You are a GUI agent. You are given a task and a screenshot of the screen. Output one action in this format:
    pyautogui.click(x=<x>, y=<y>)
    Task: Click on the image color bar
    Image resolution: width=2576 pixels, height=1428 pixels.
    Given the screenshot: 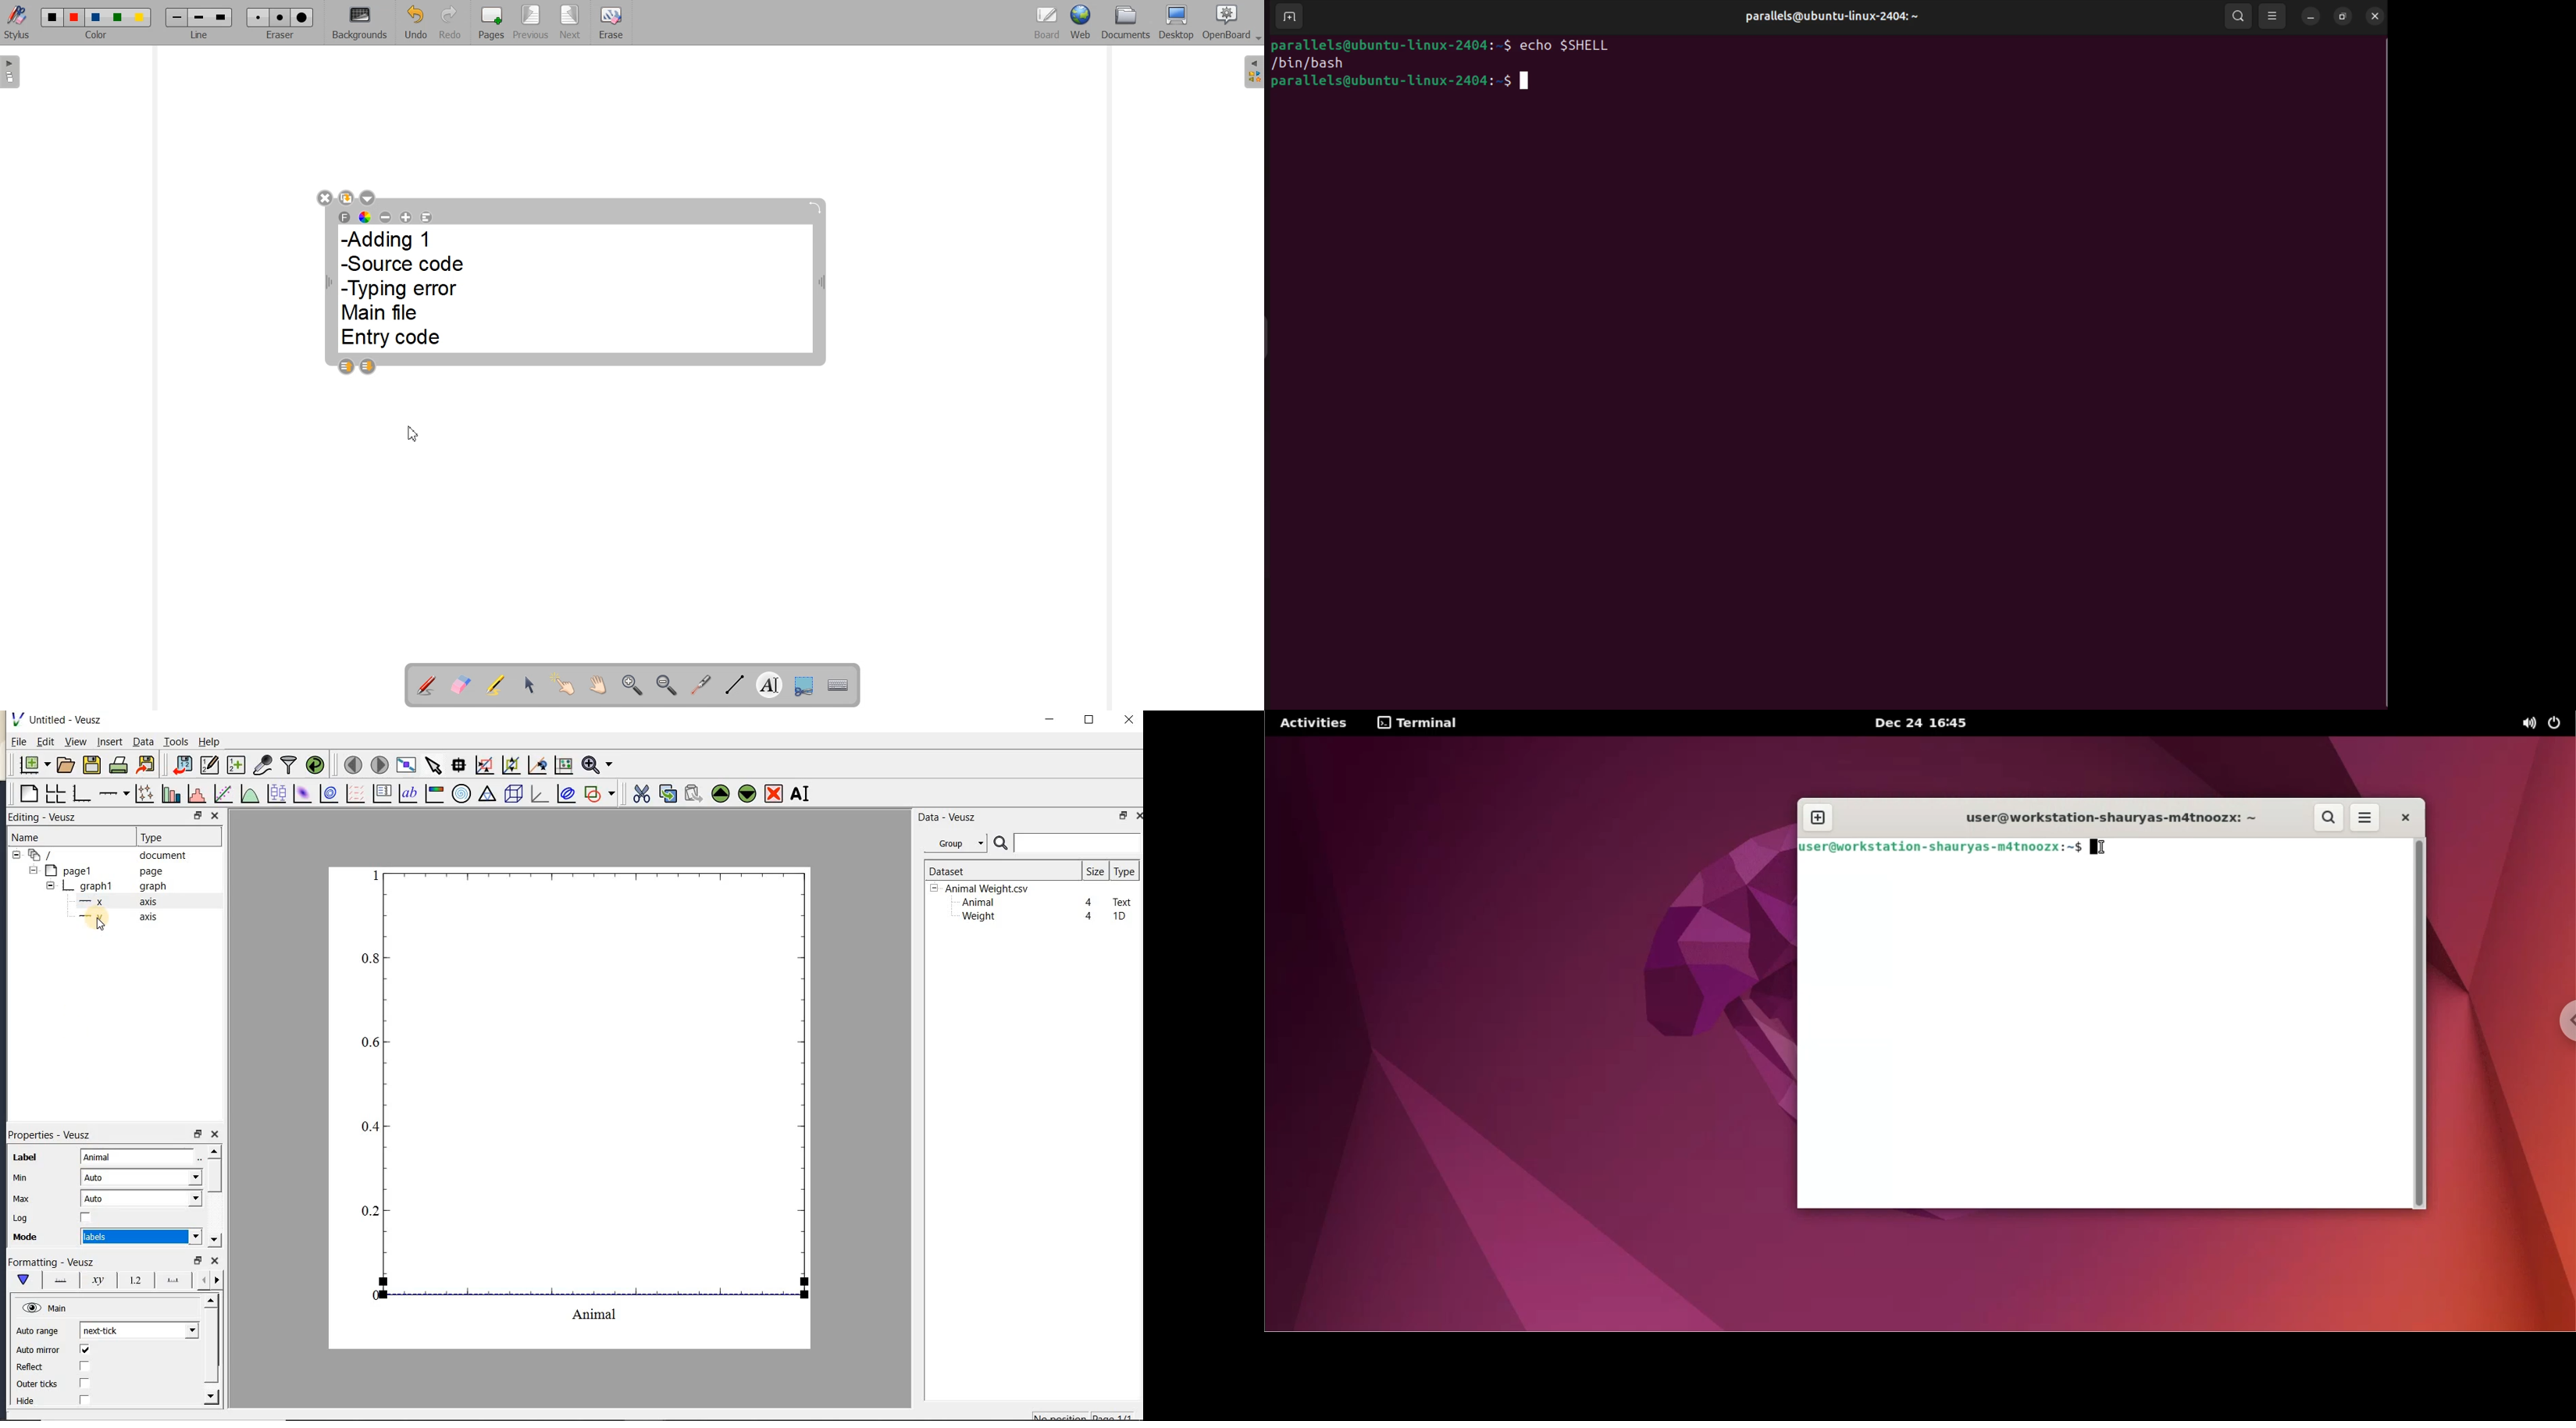 What is the action you would take?
    pyautogui.click(x=434, y=794)
    